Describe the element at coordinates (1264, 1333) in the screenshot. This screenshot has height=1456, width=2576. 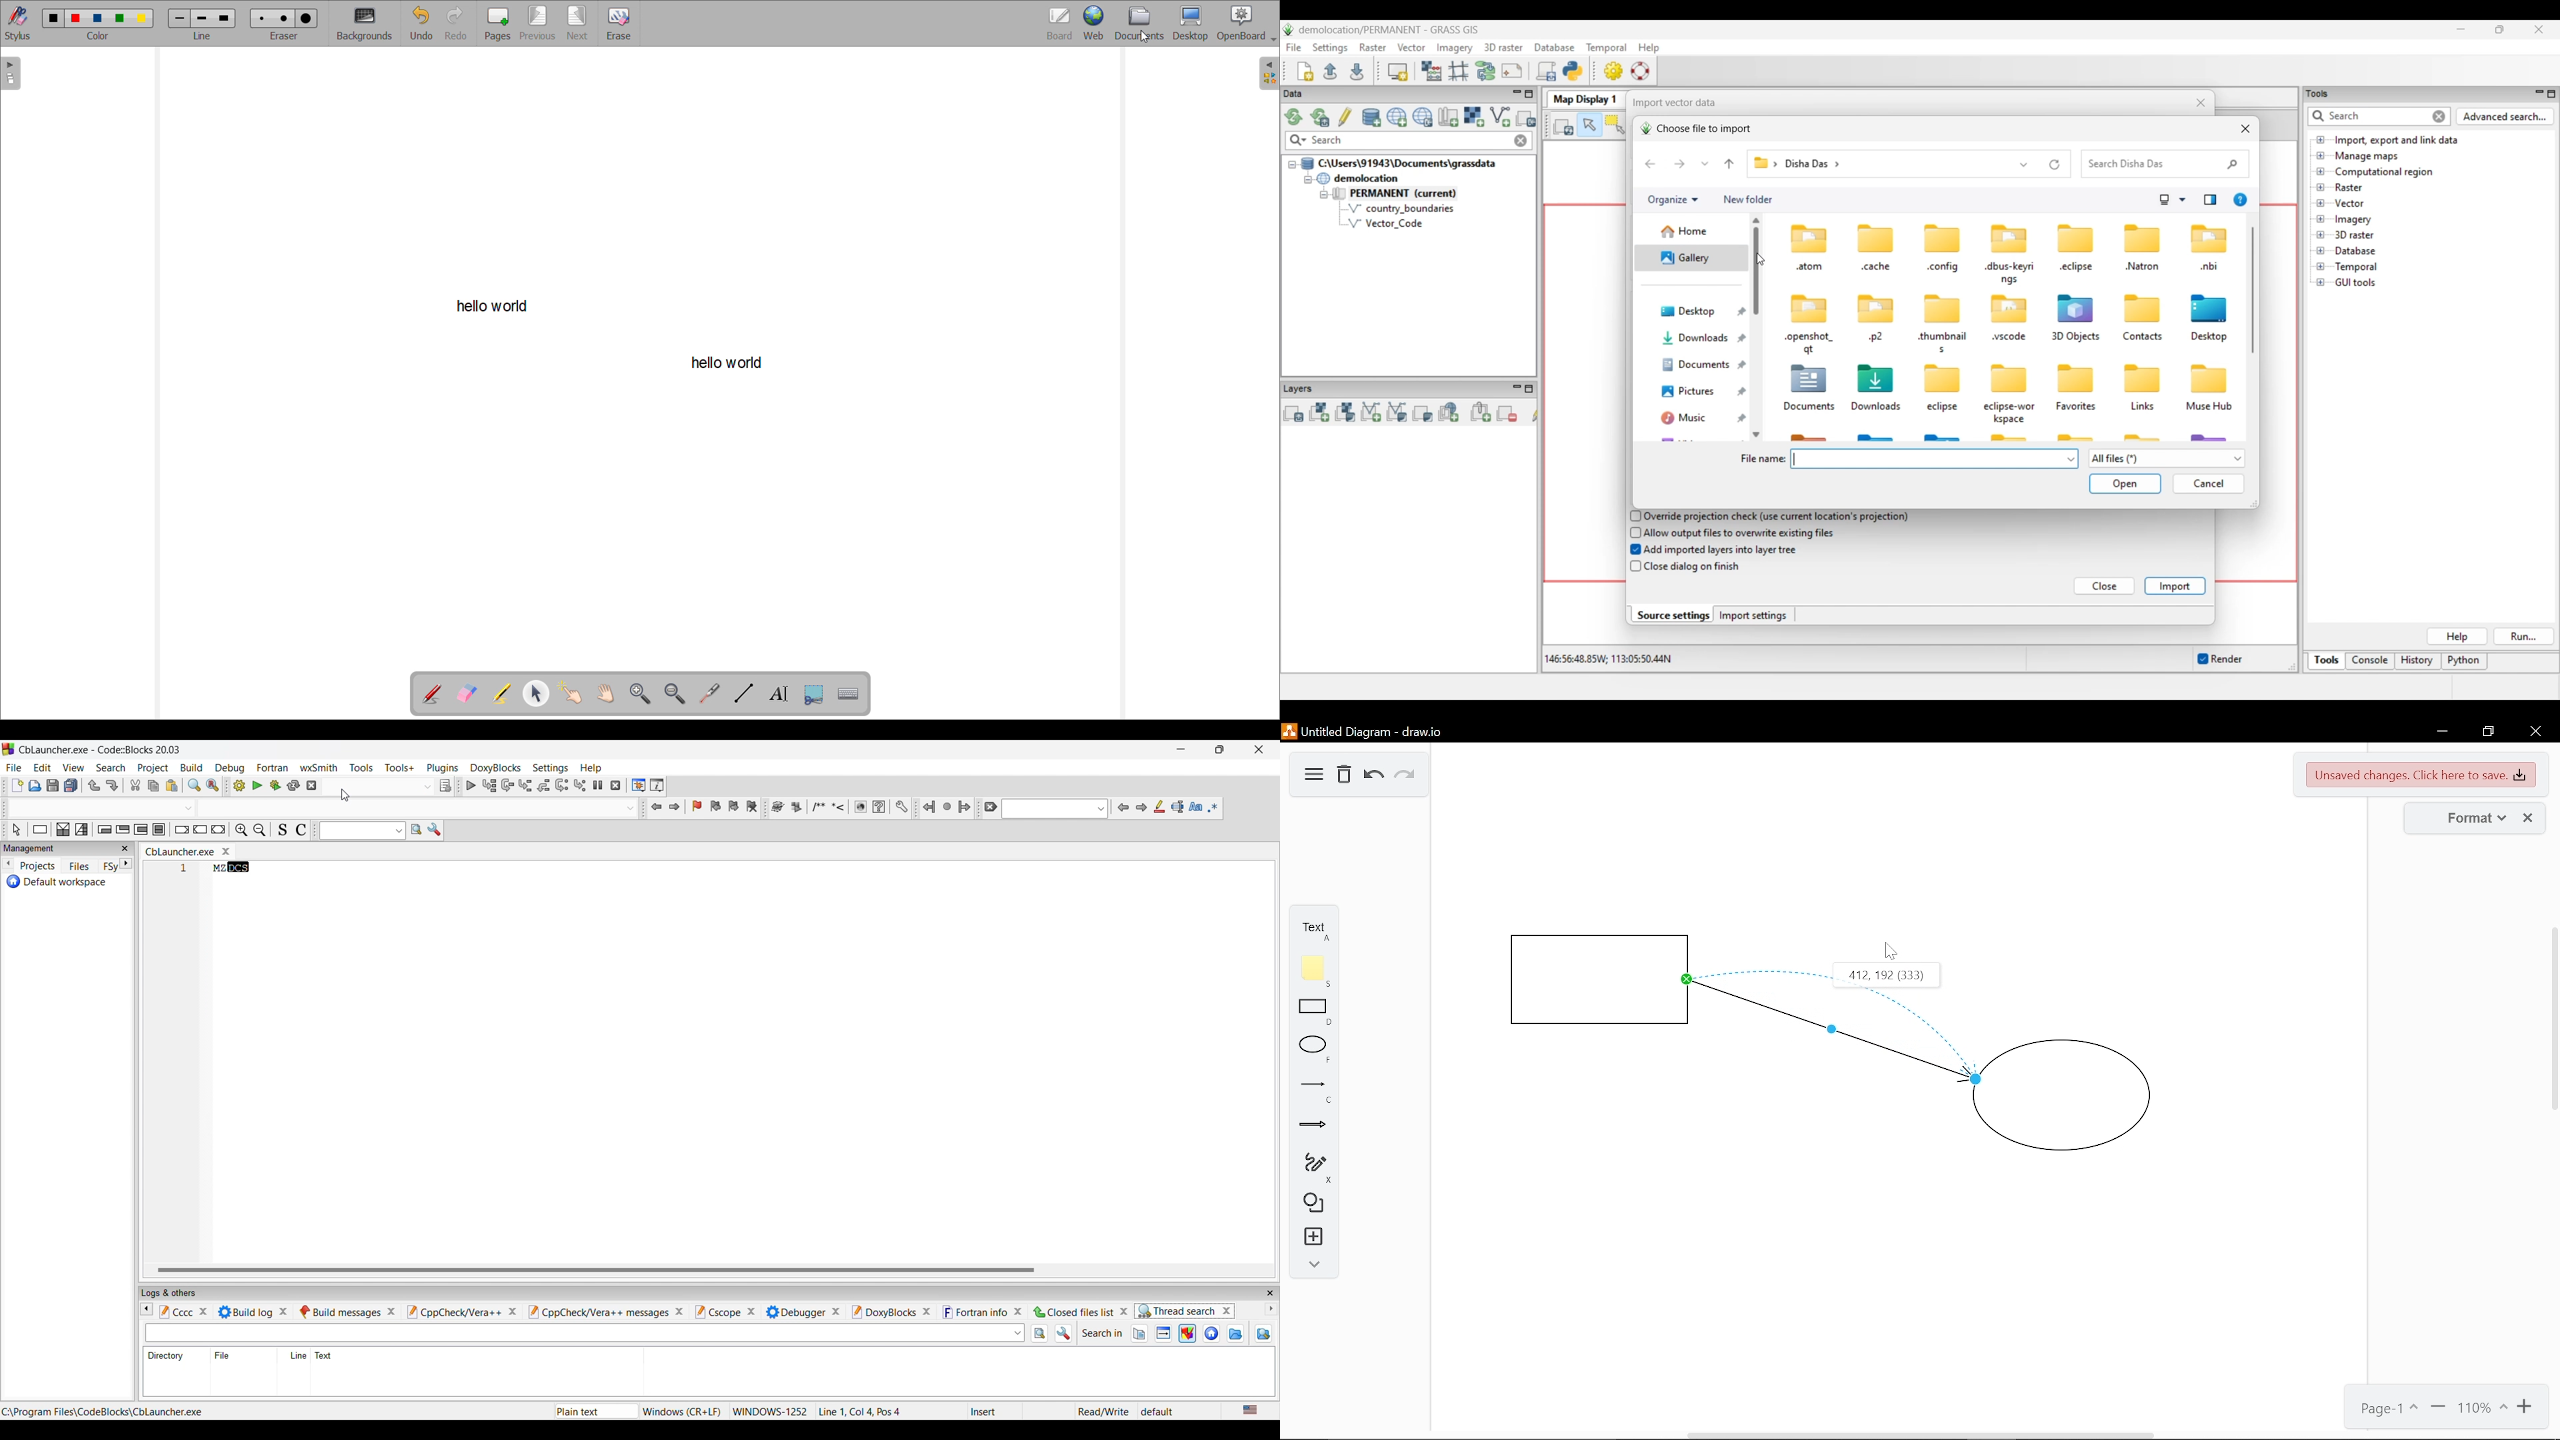
I see `Show dir items` at that location.